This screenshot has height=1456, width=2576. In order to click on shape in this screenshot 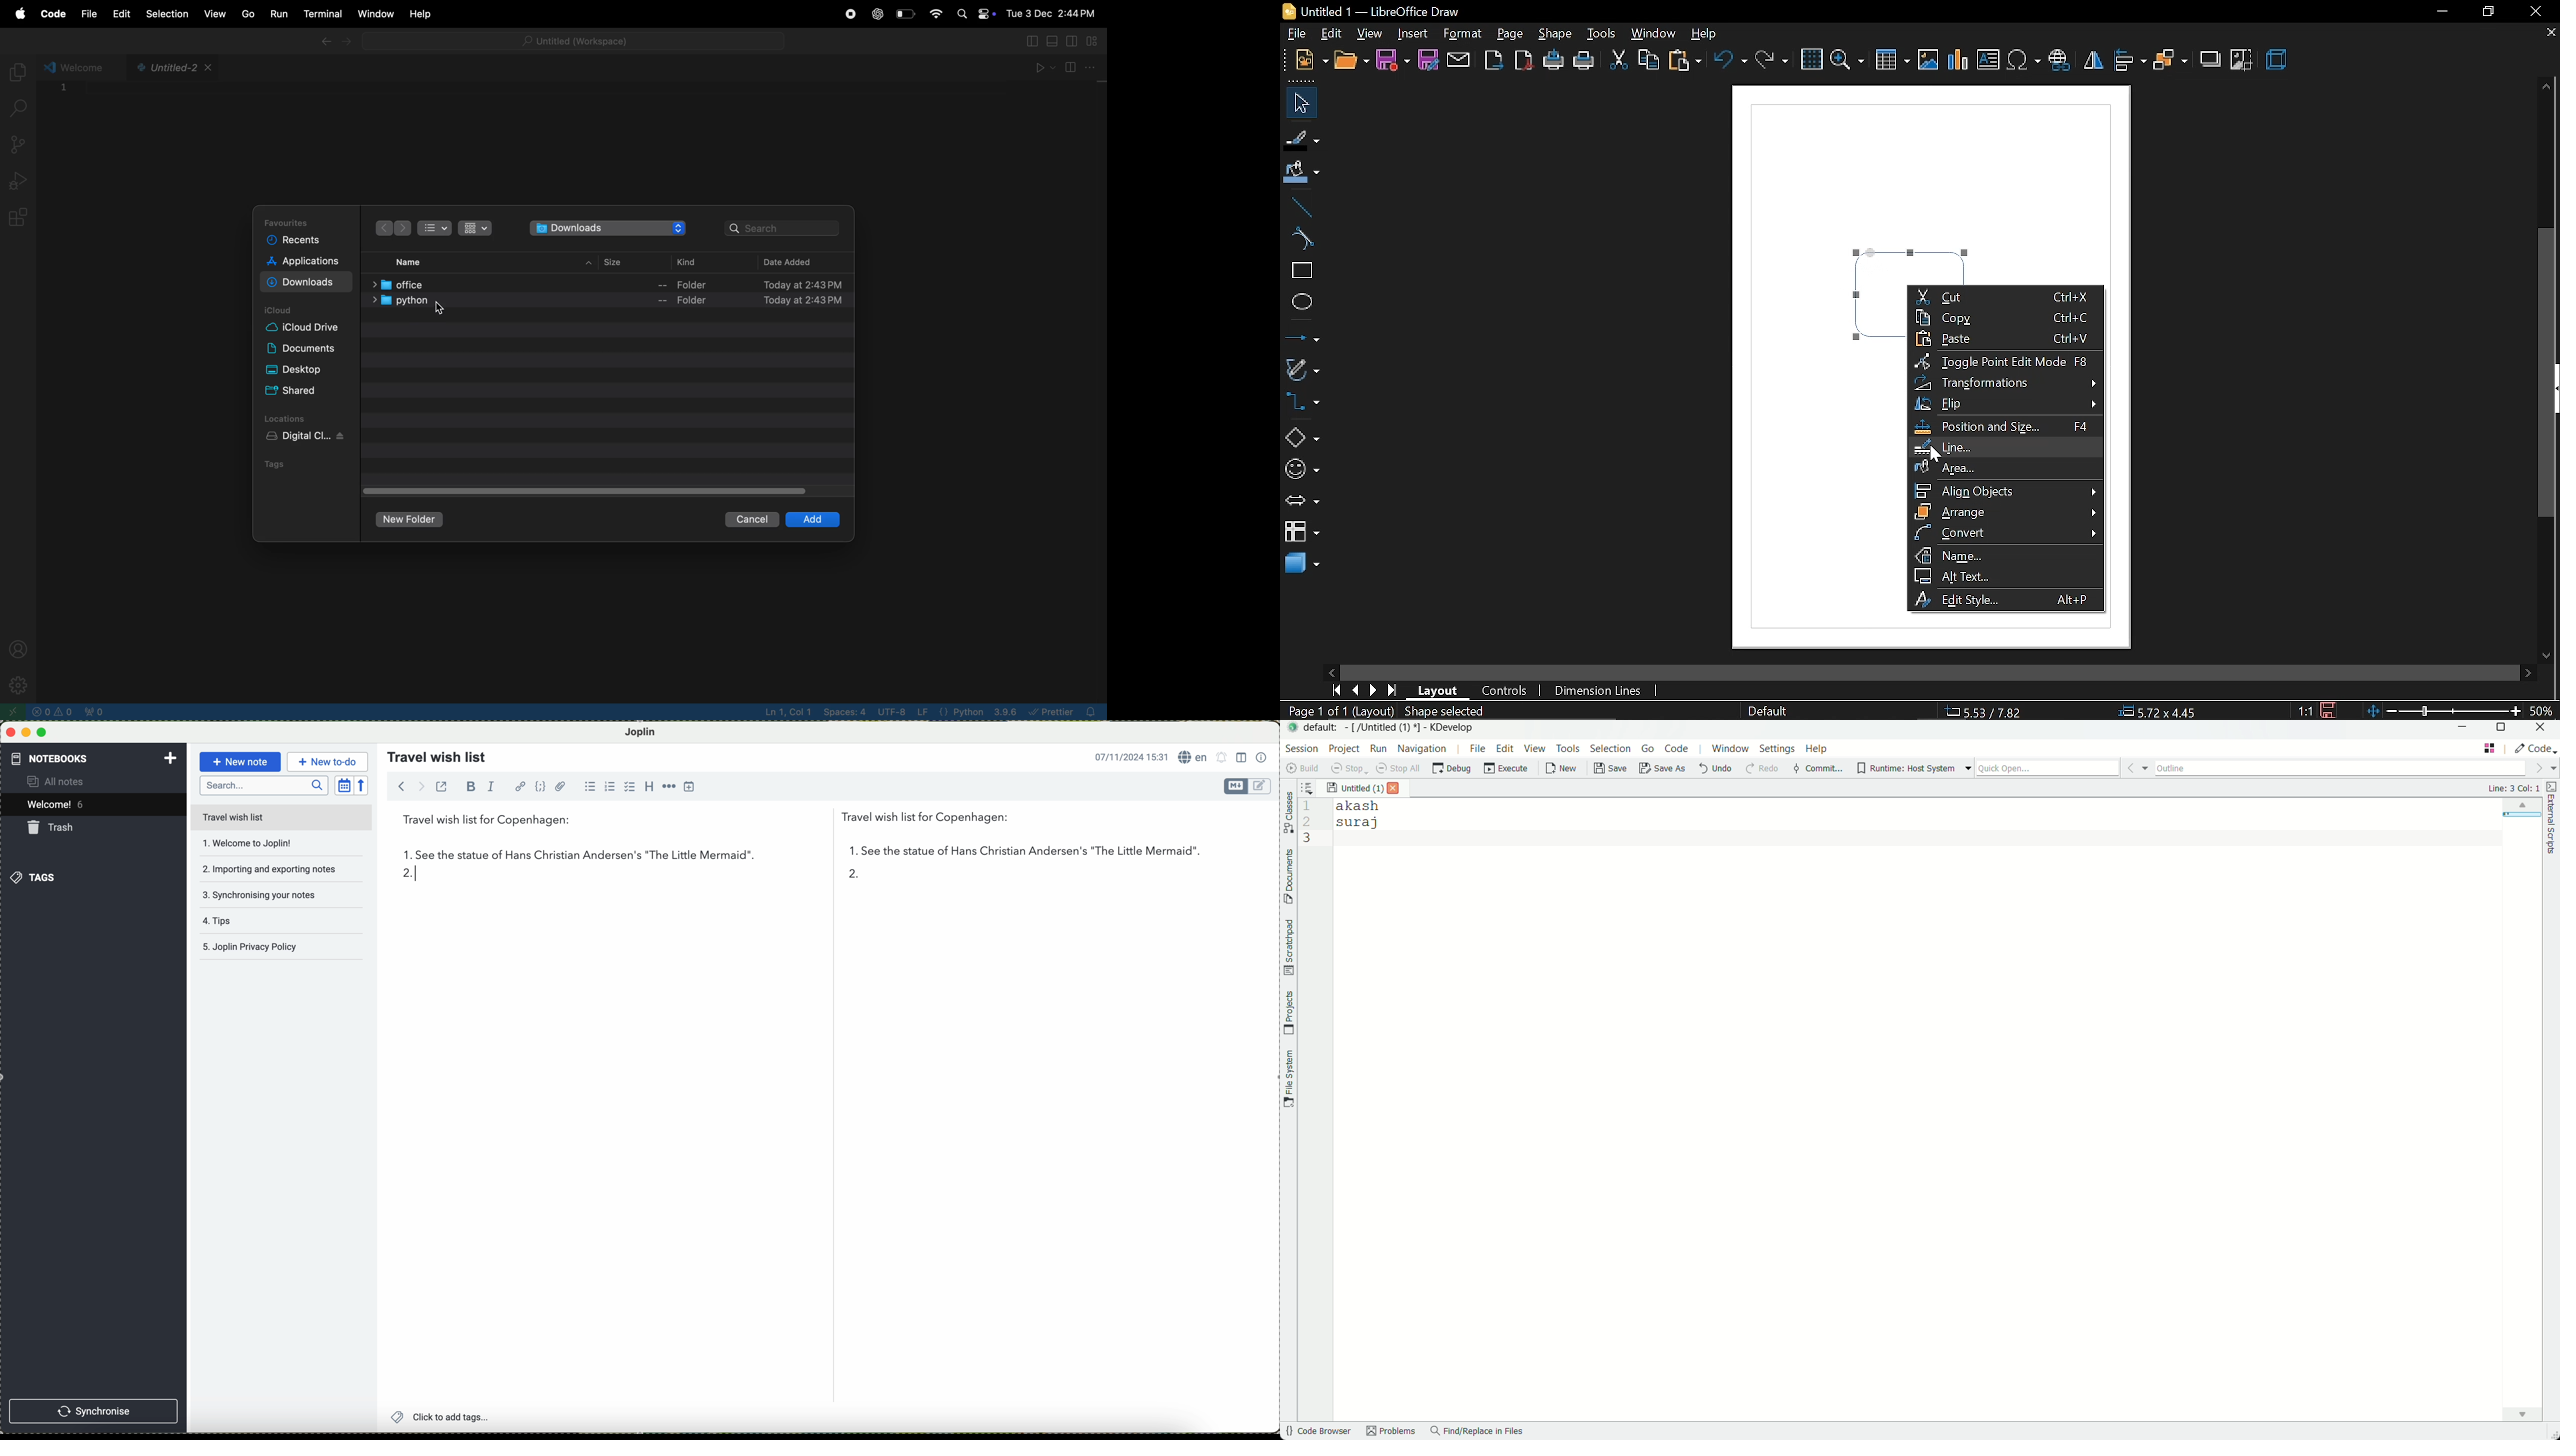, I will do `click(1557, 35)`.